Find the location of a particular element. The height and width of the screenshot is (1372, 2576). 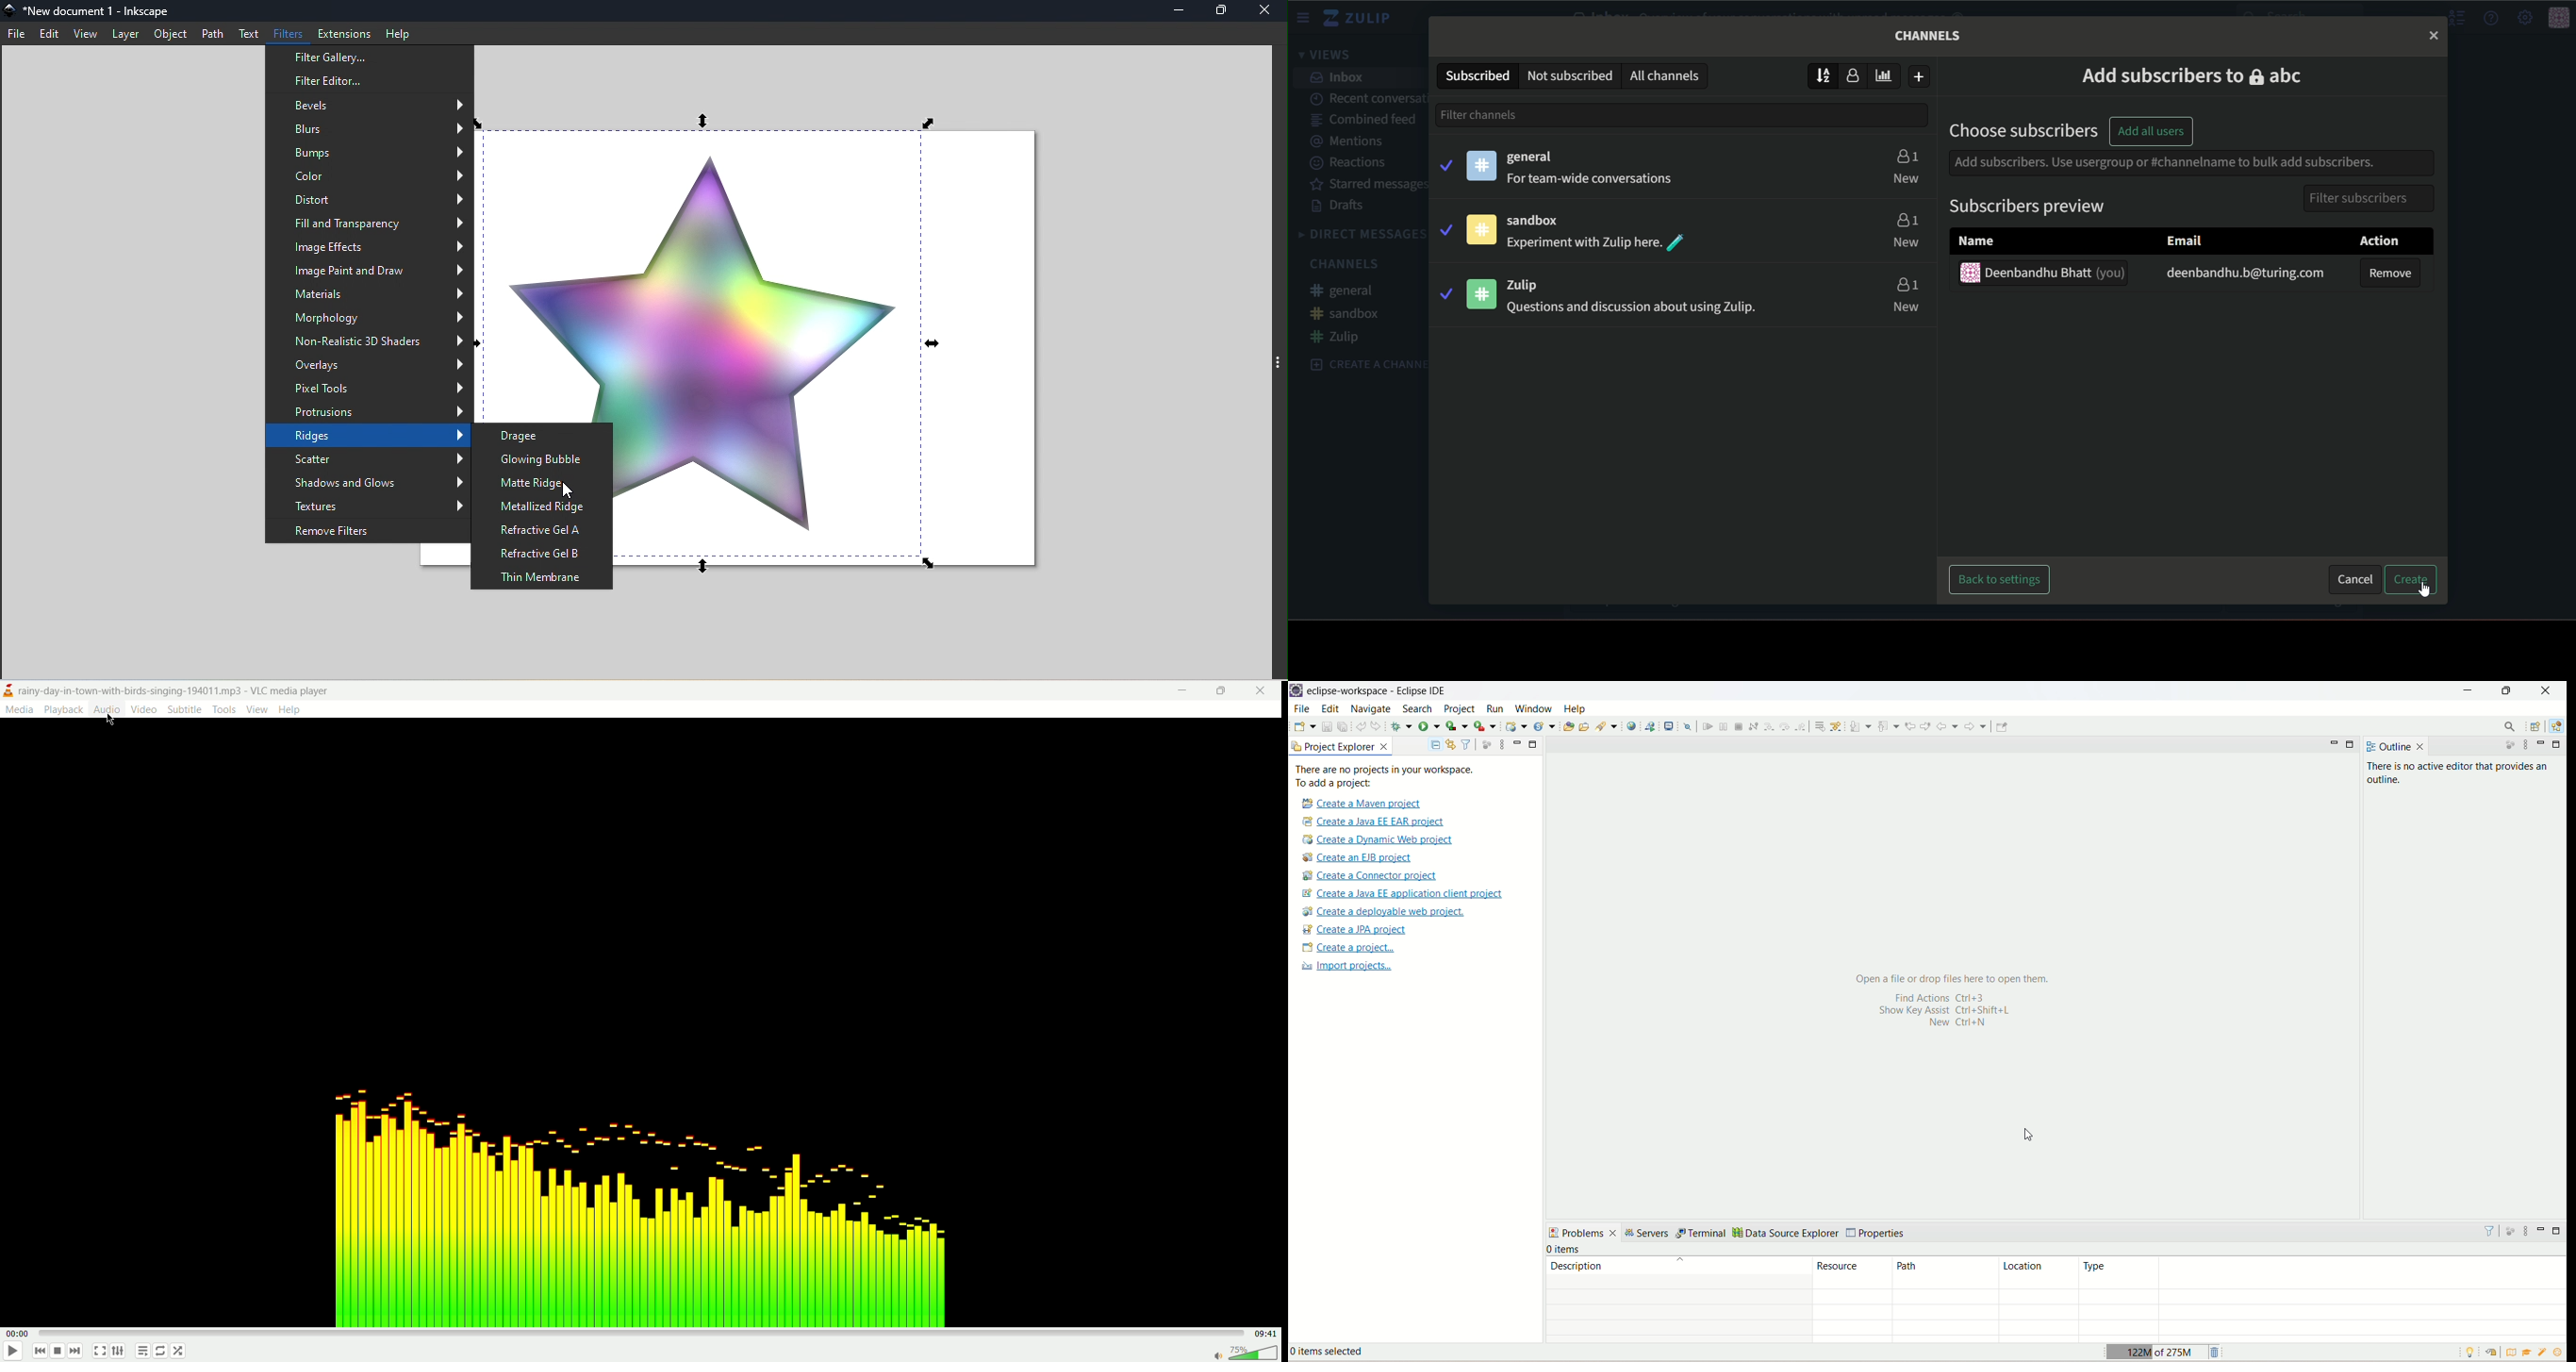

drsfts is located at coordinates (1340, 207).